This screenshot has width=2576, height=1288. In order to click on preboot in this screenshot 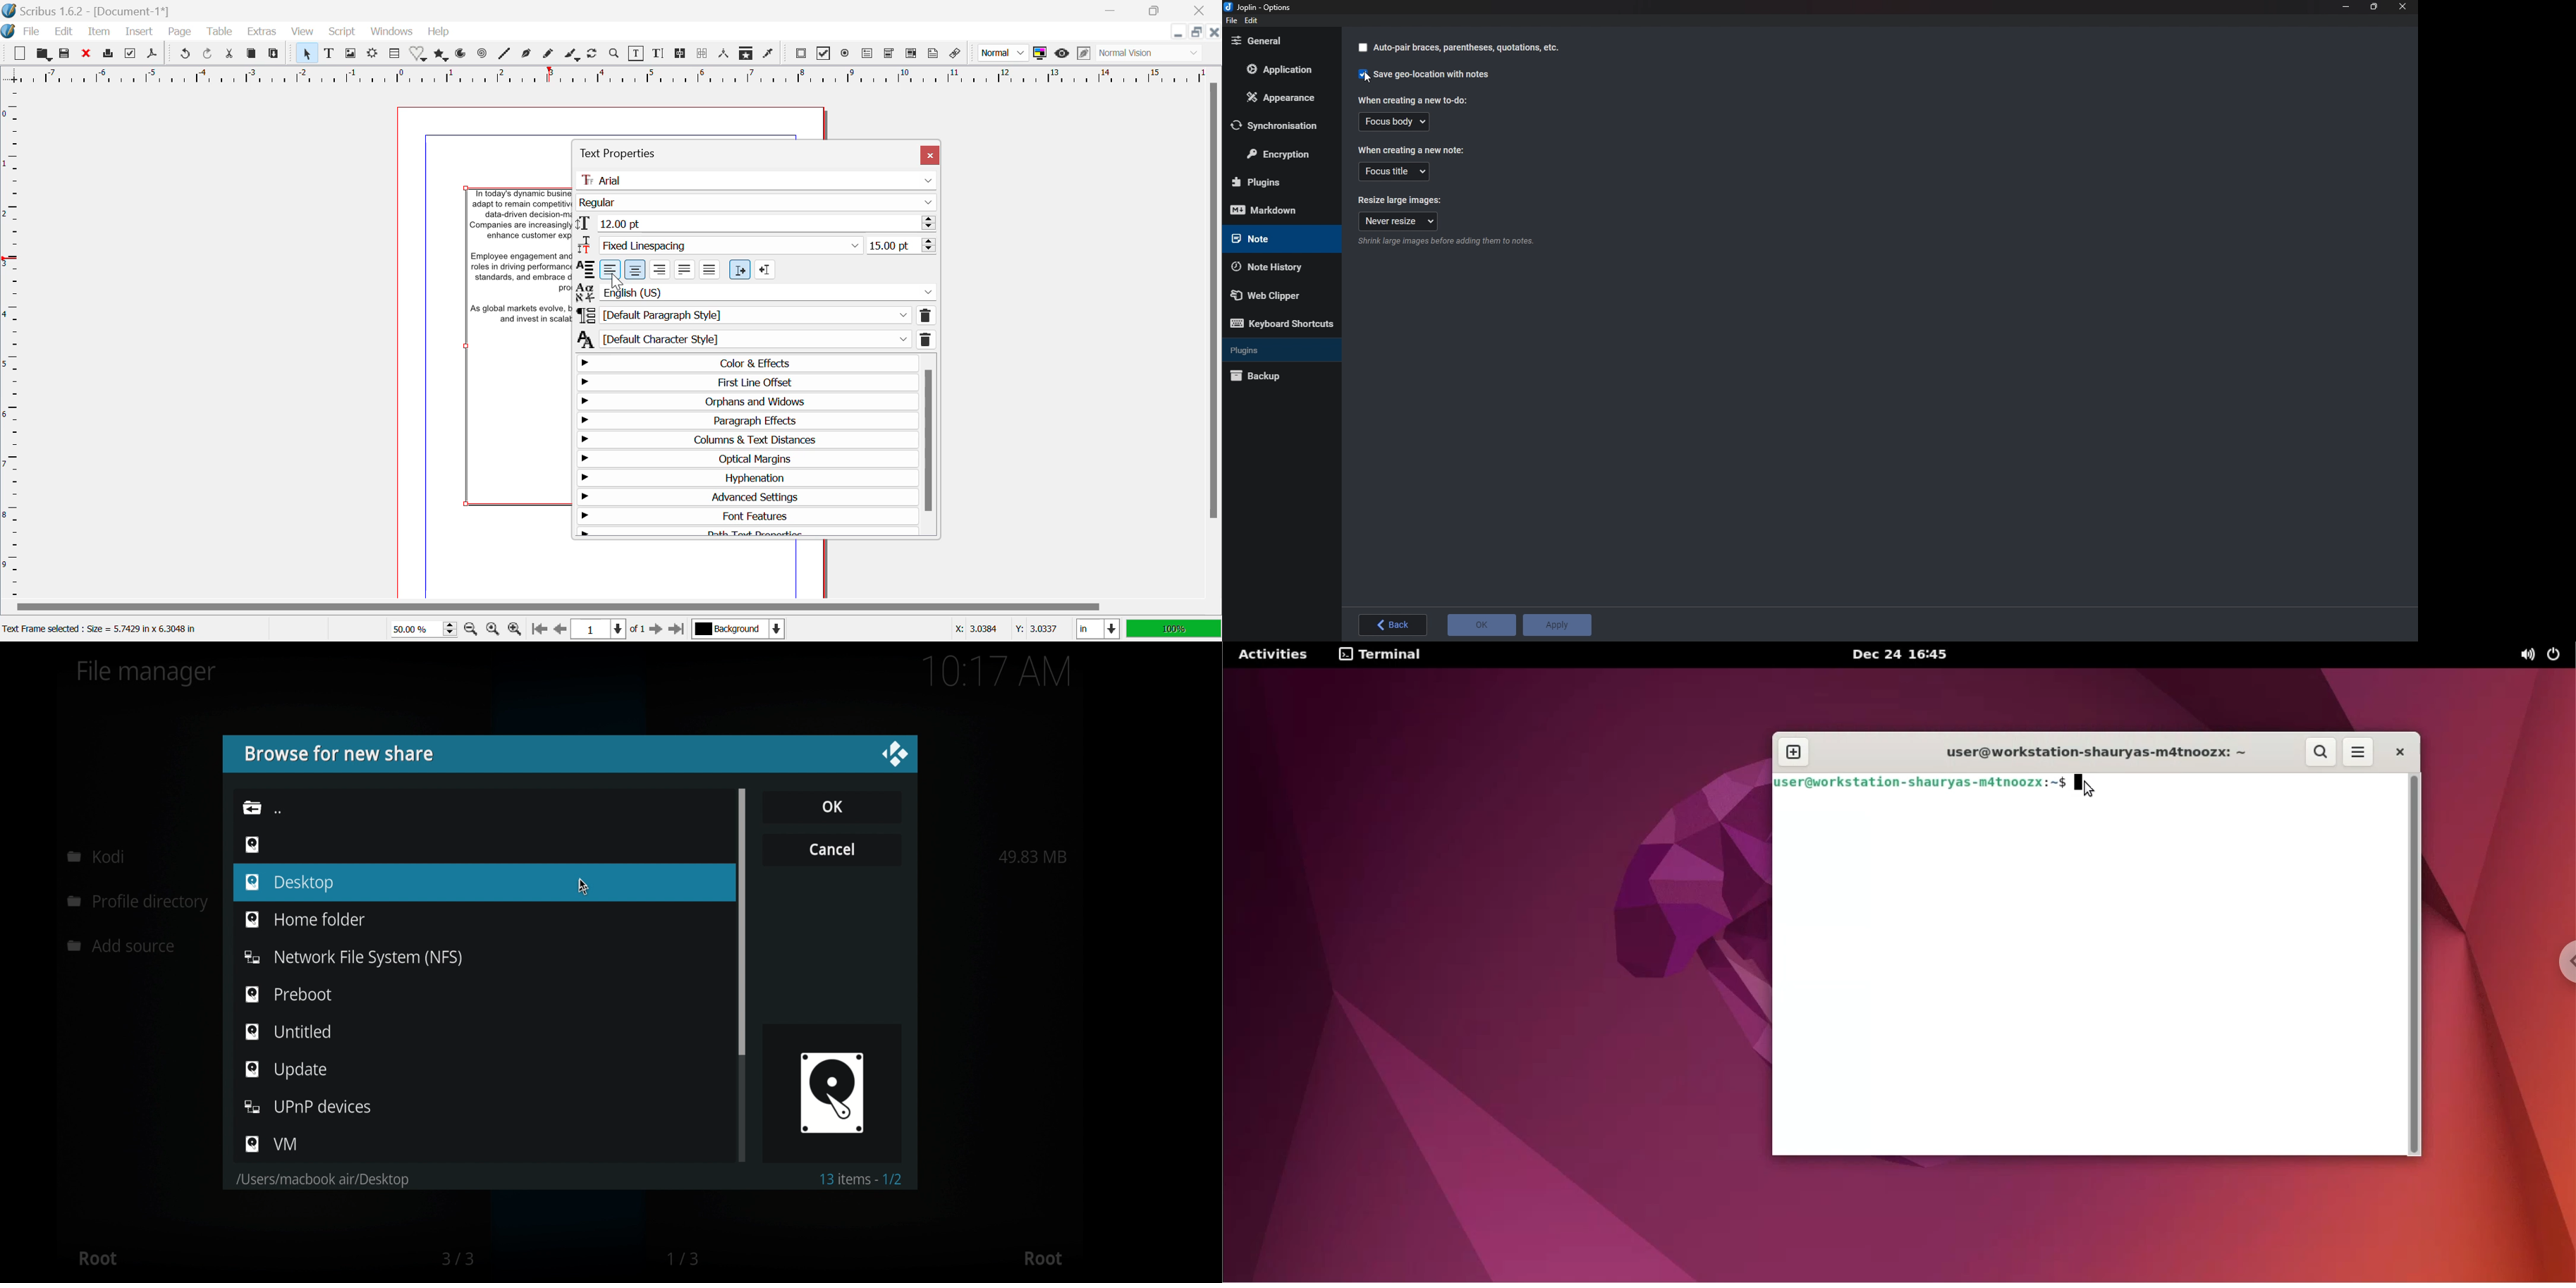, I will do `click(289, 994)`.